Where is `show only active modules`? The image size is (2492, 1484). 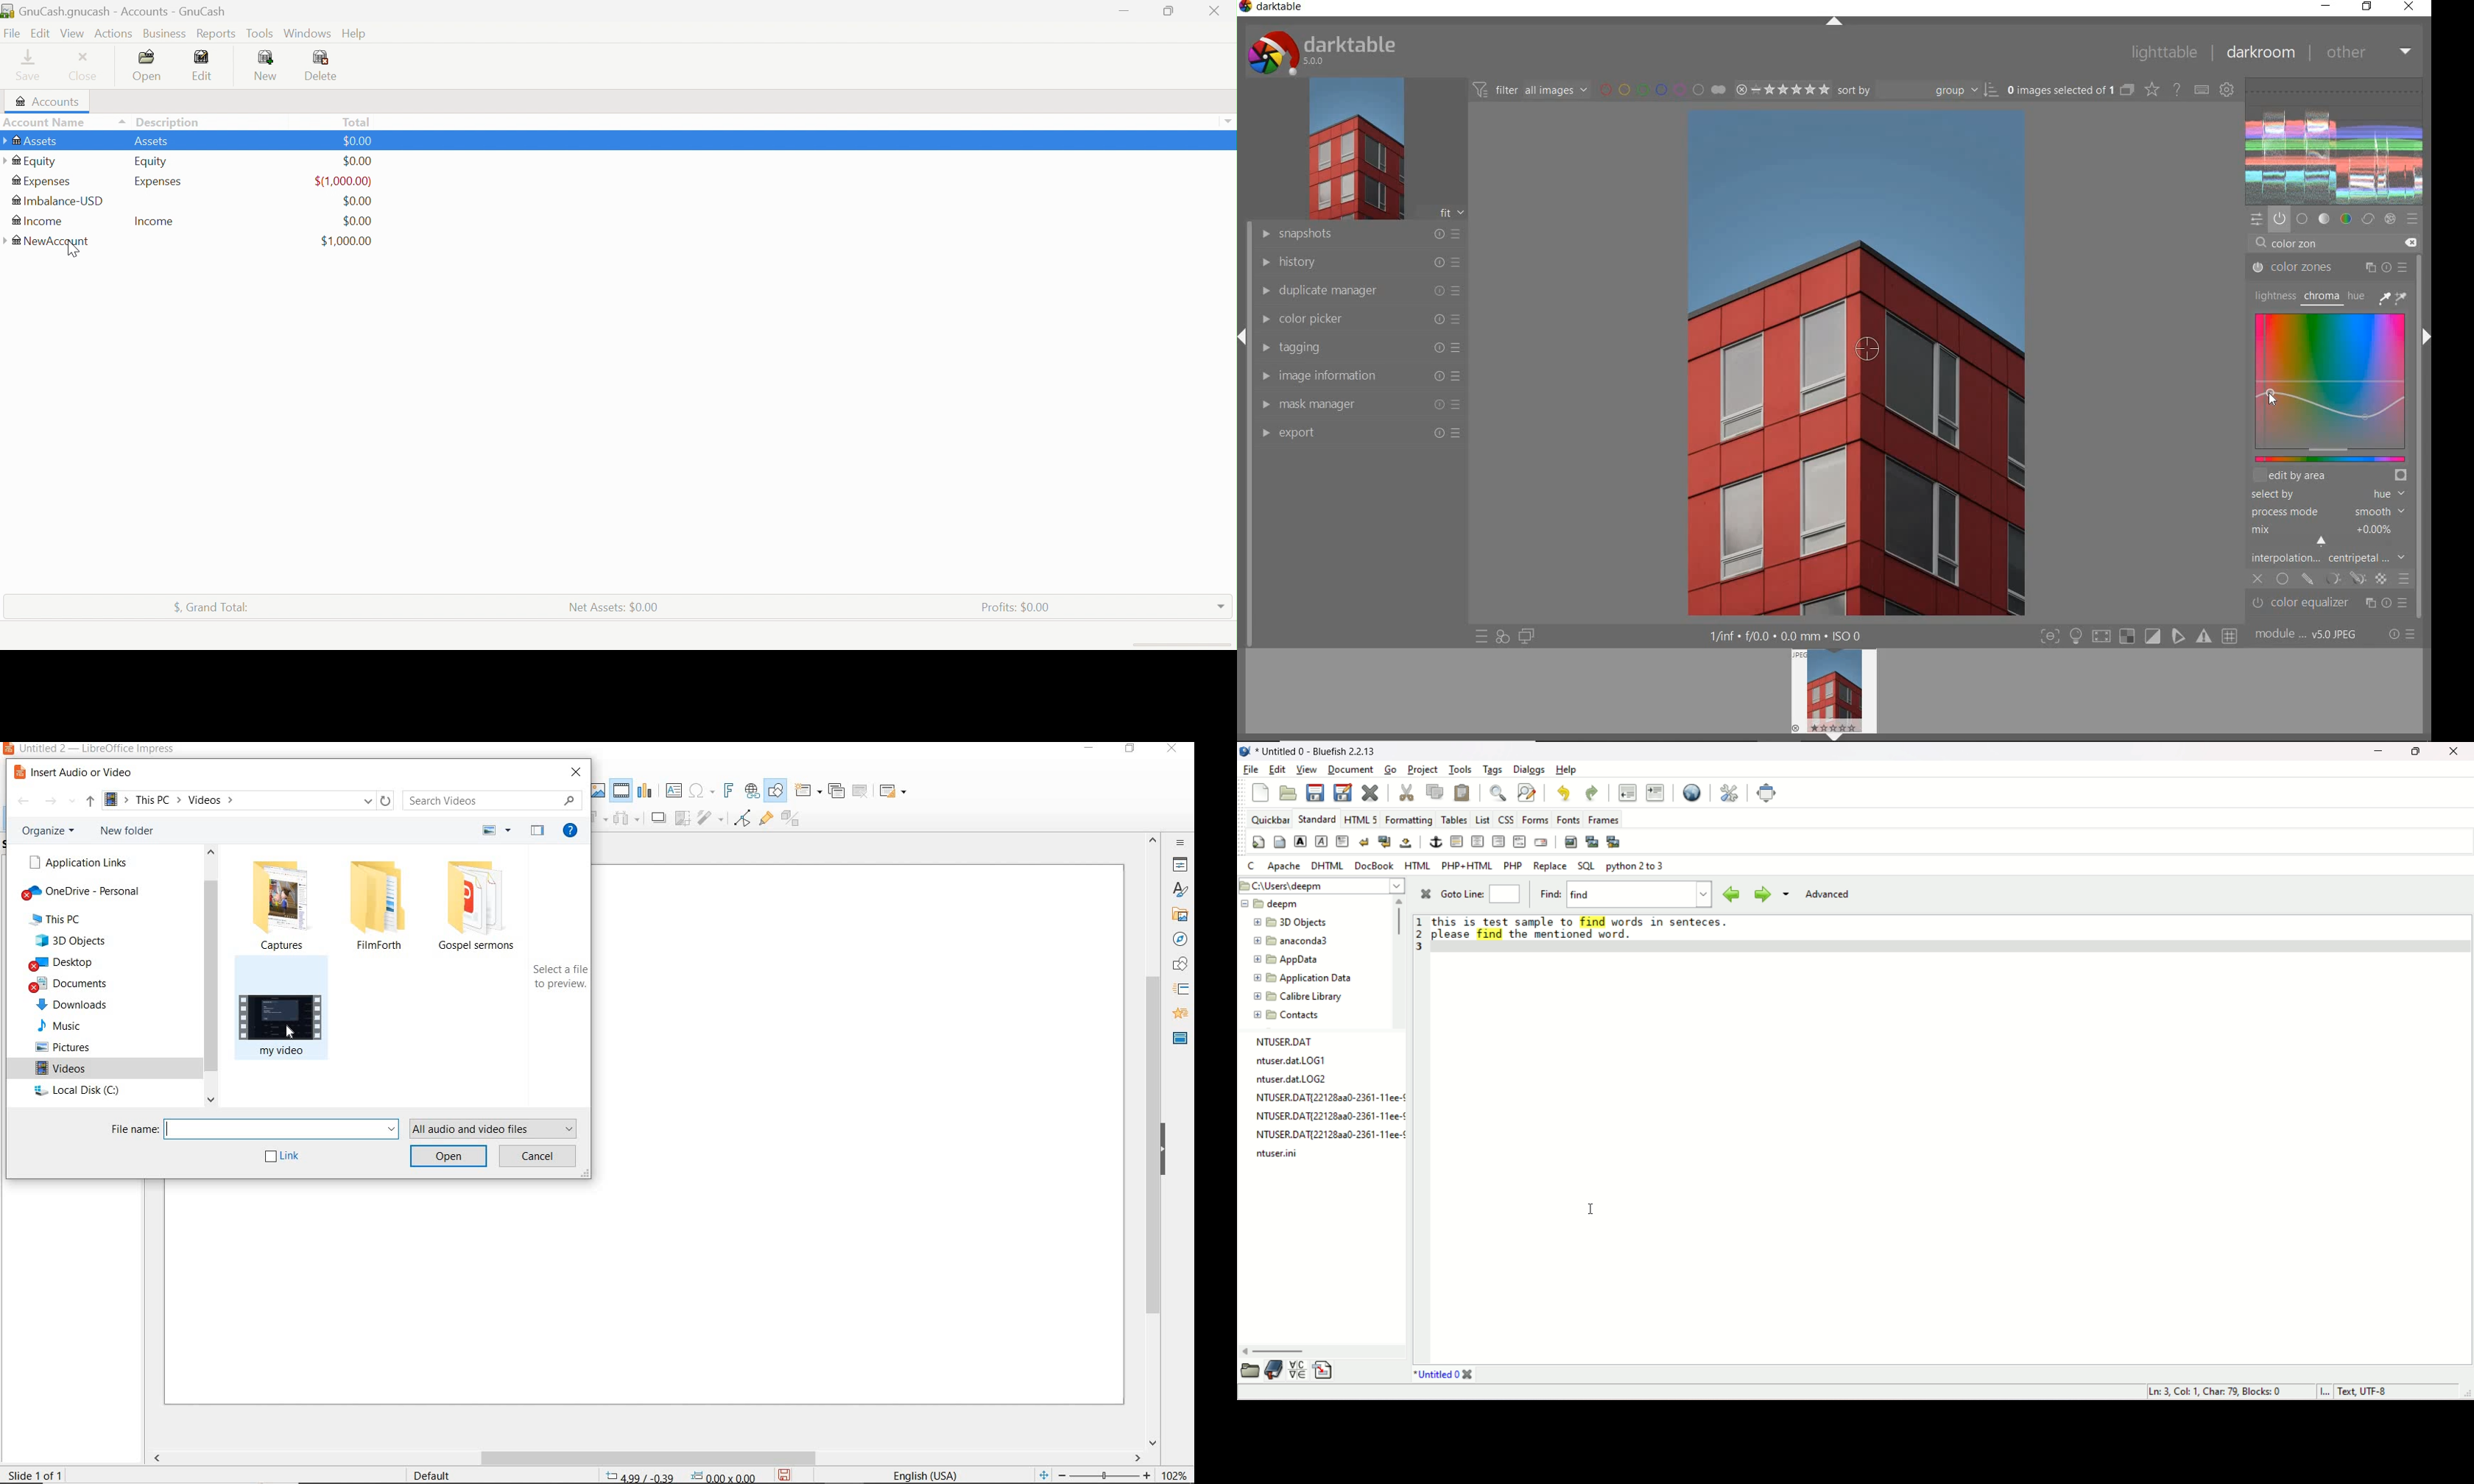 show only active modules is located at coordinates (2279, 218).